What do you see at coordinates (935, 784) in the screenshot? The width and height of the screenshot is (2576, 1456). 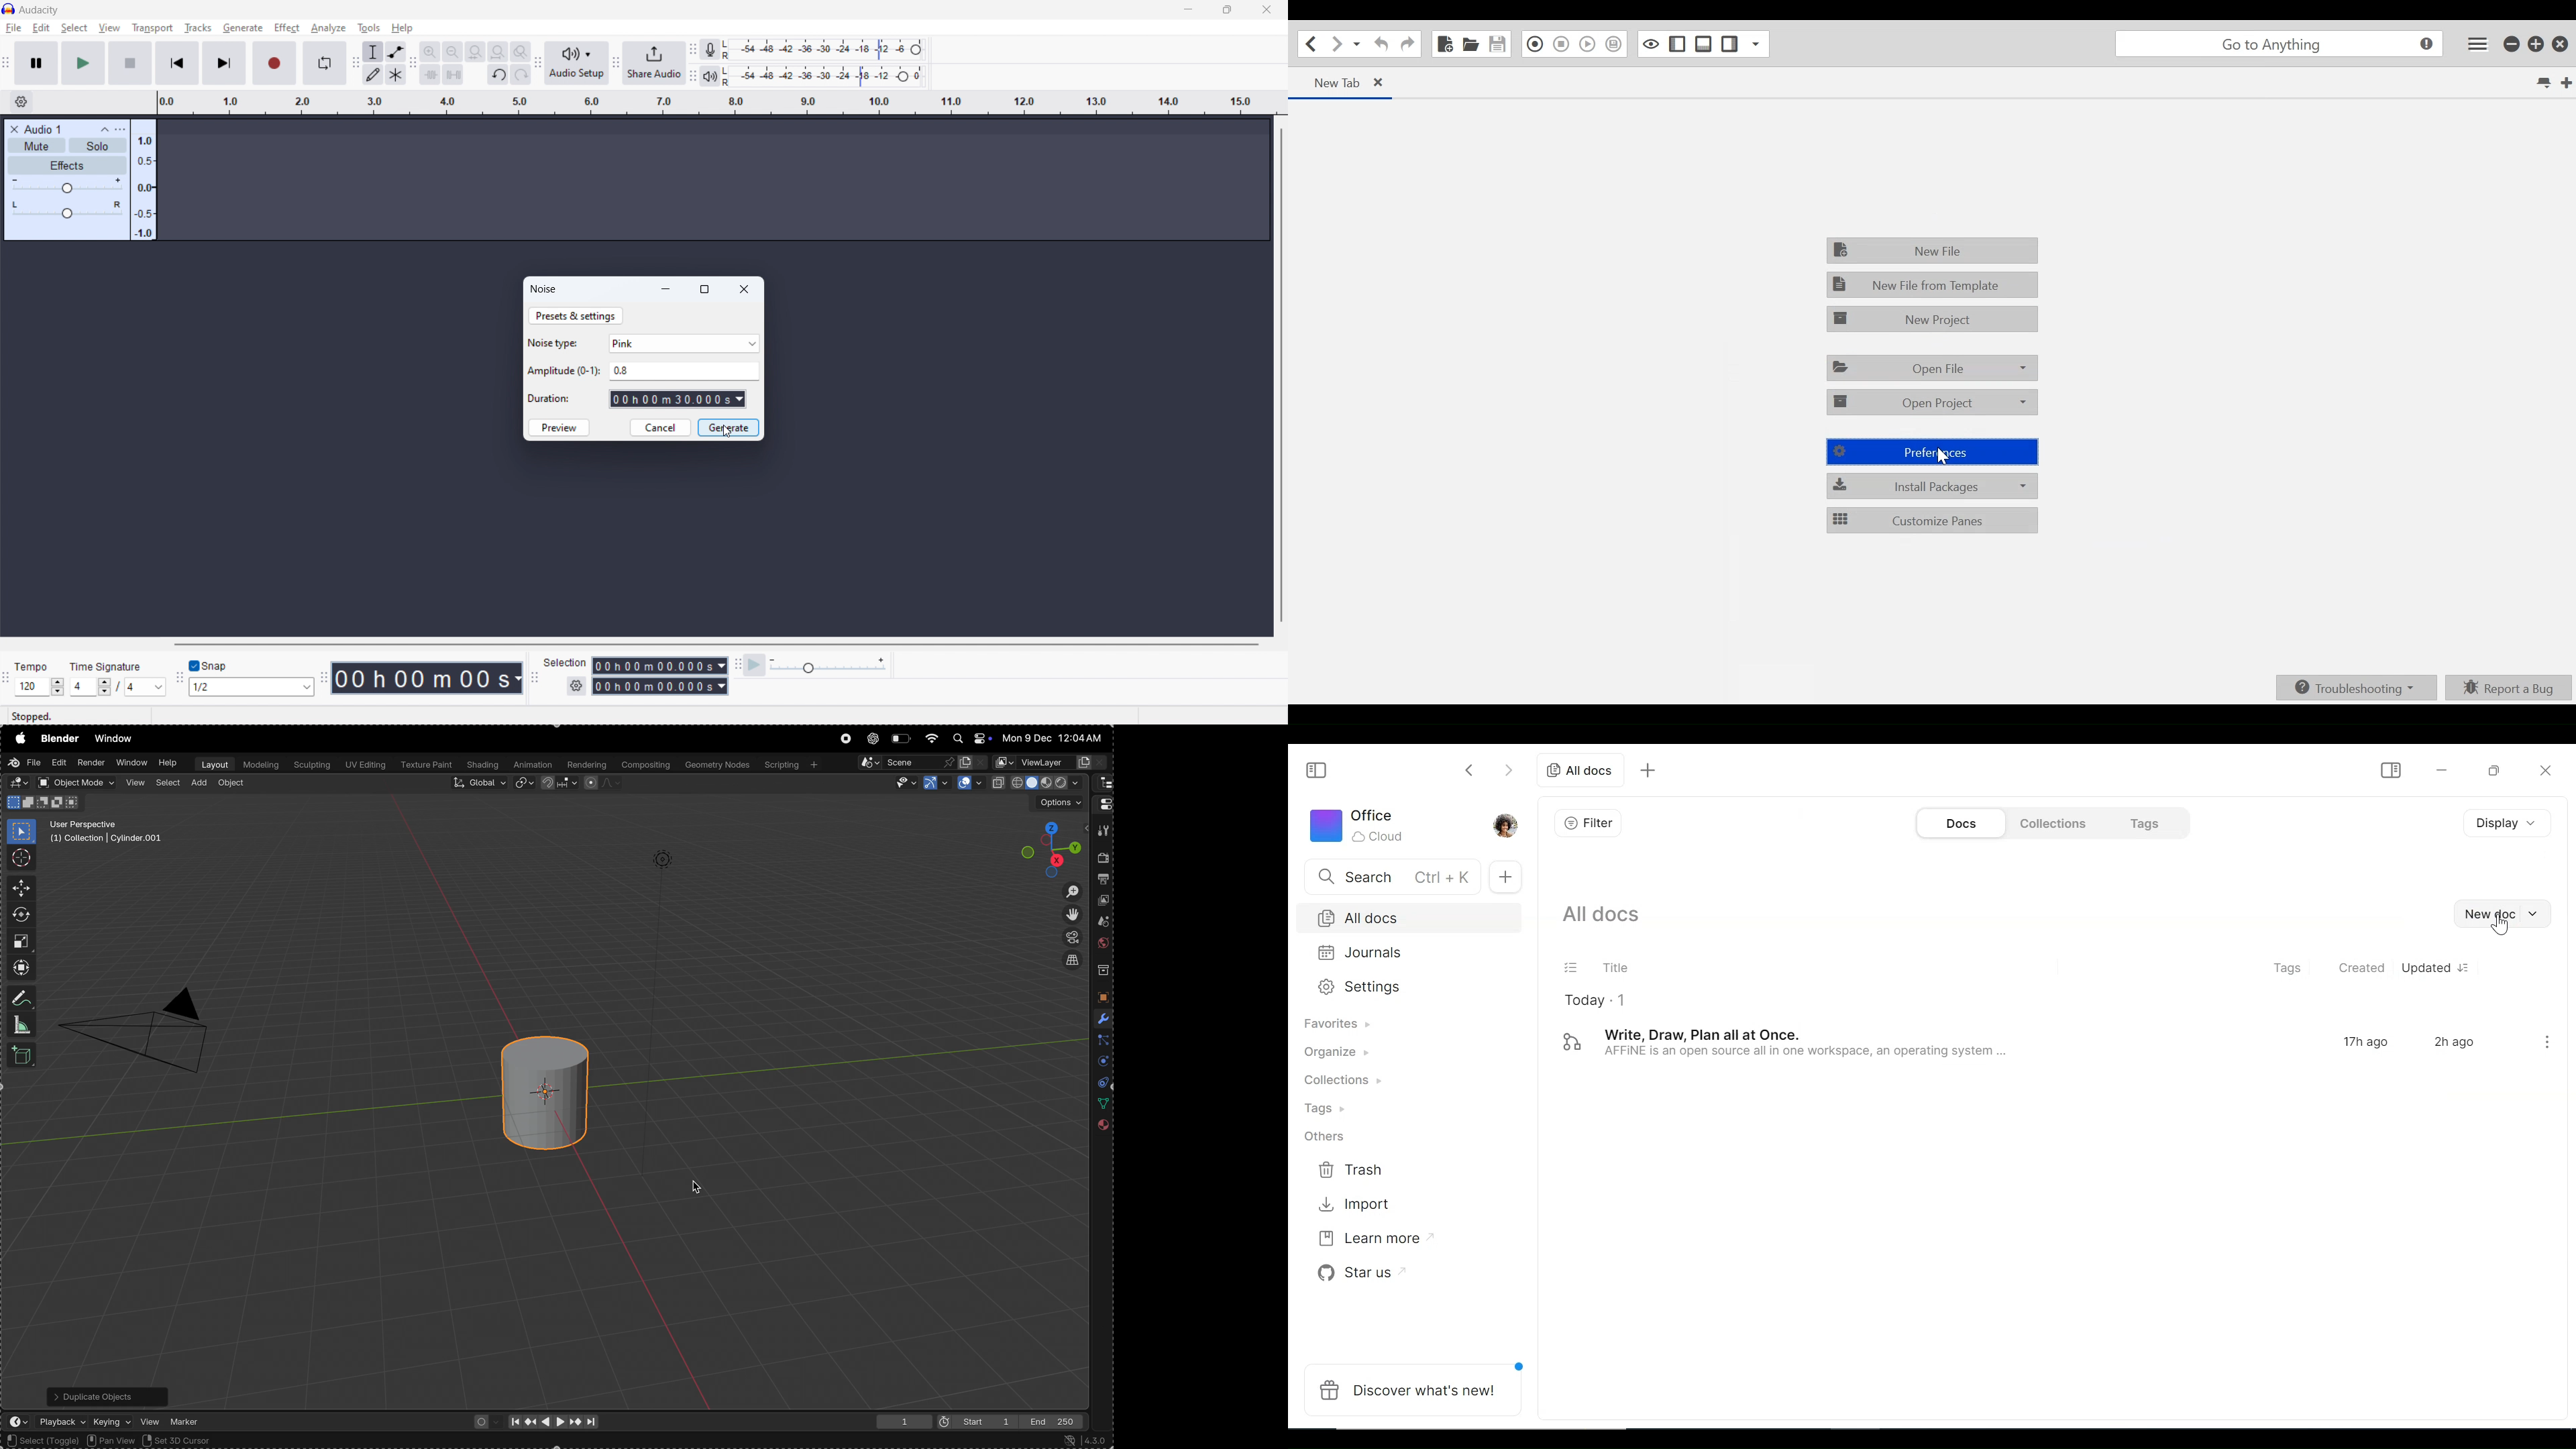 I see `show gimzo` at bounding box center [935, 784].